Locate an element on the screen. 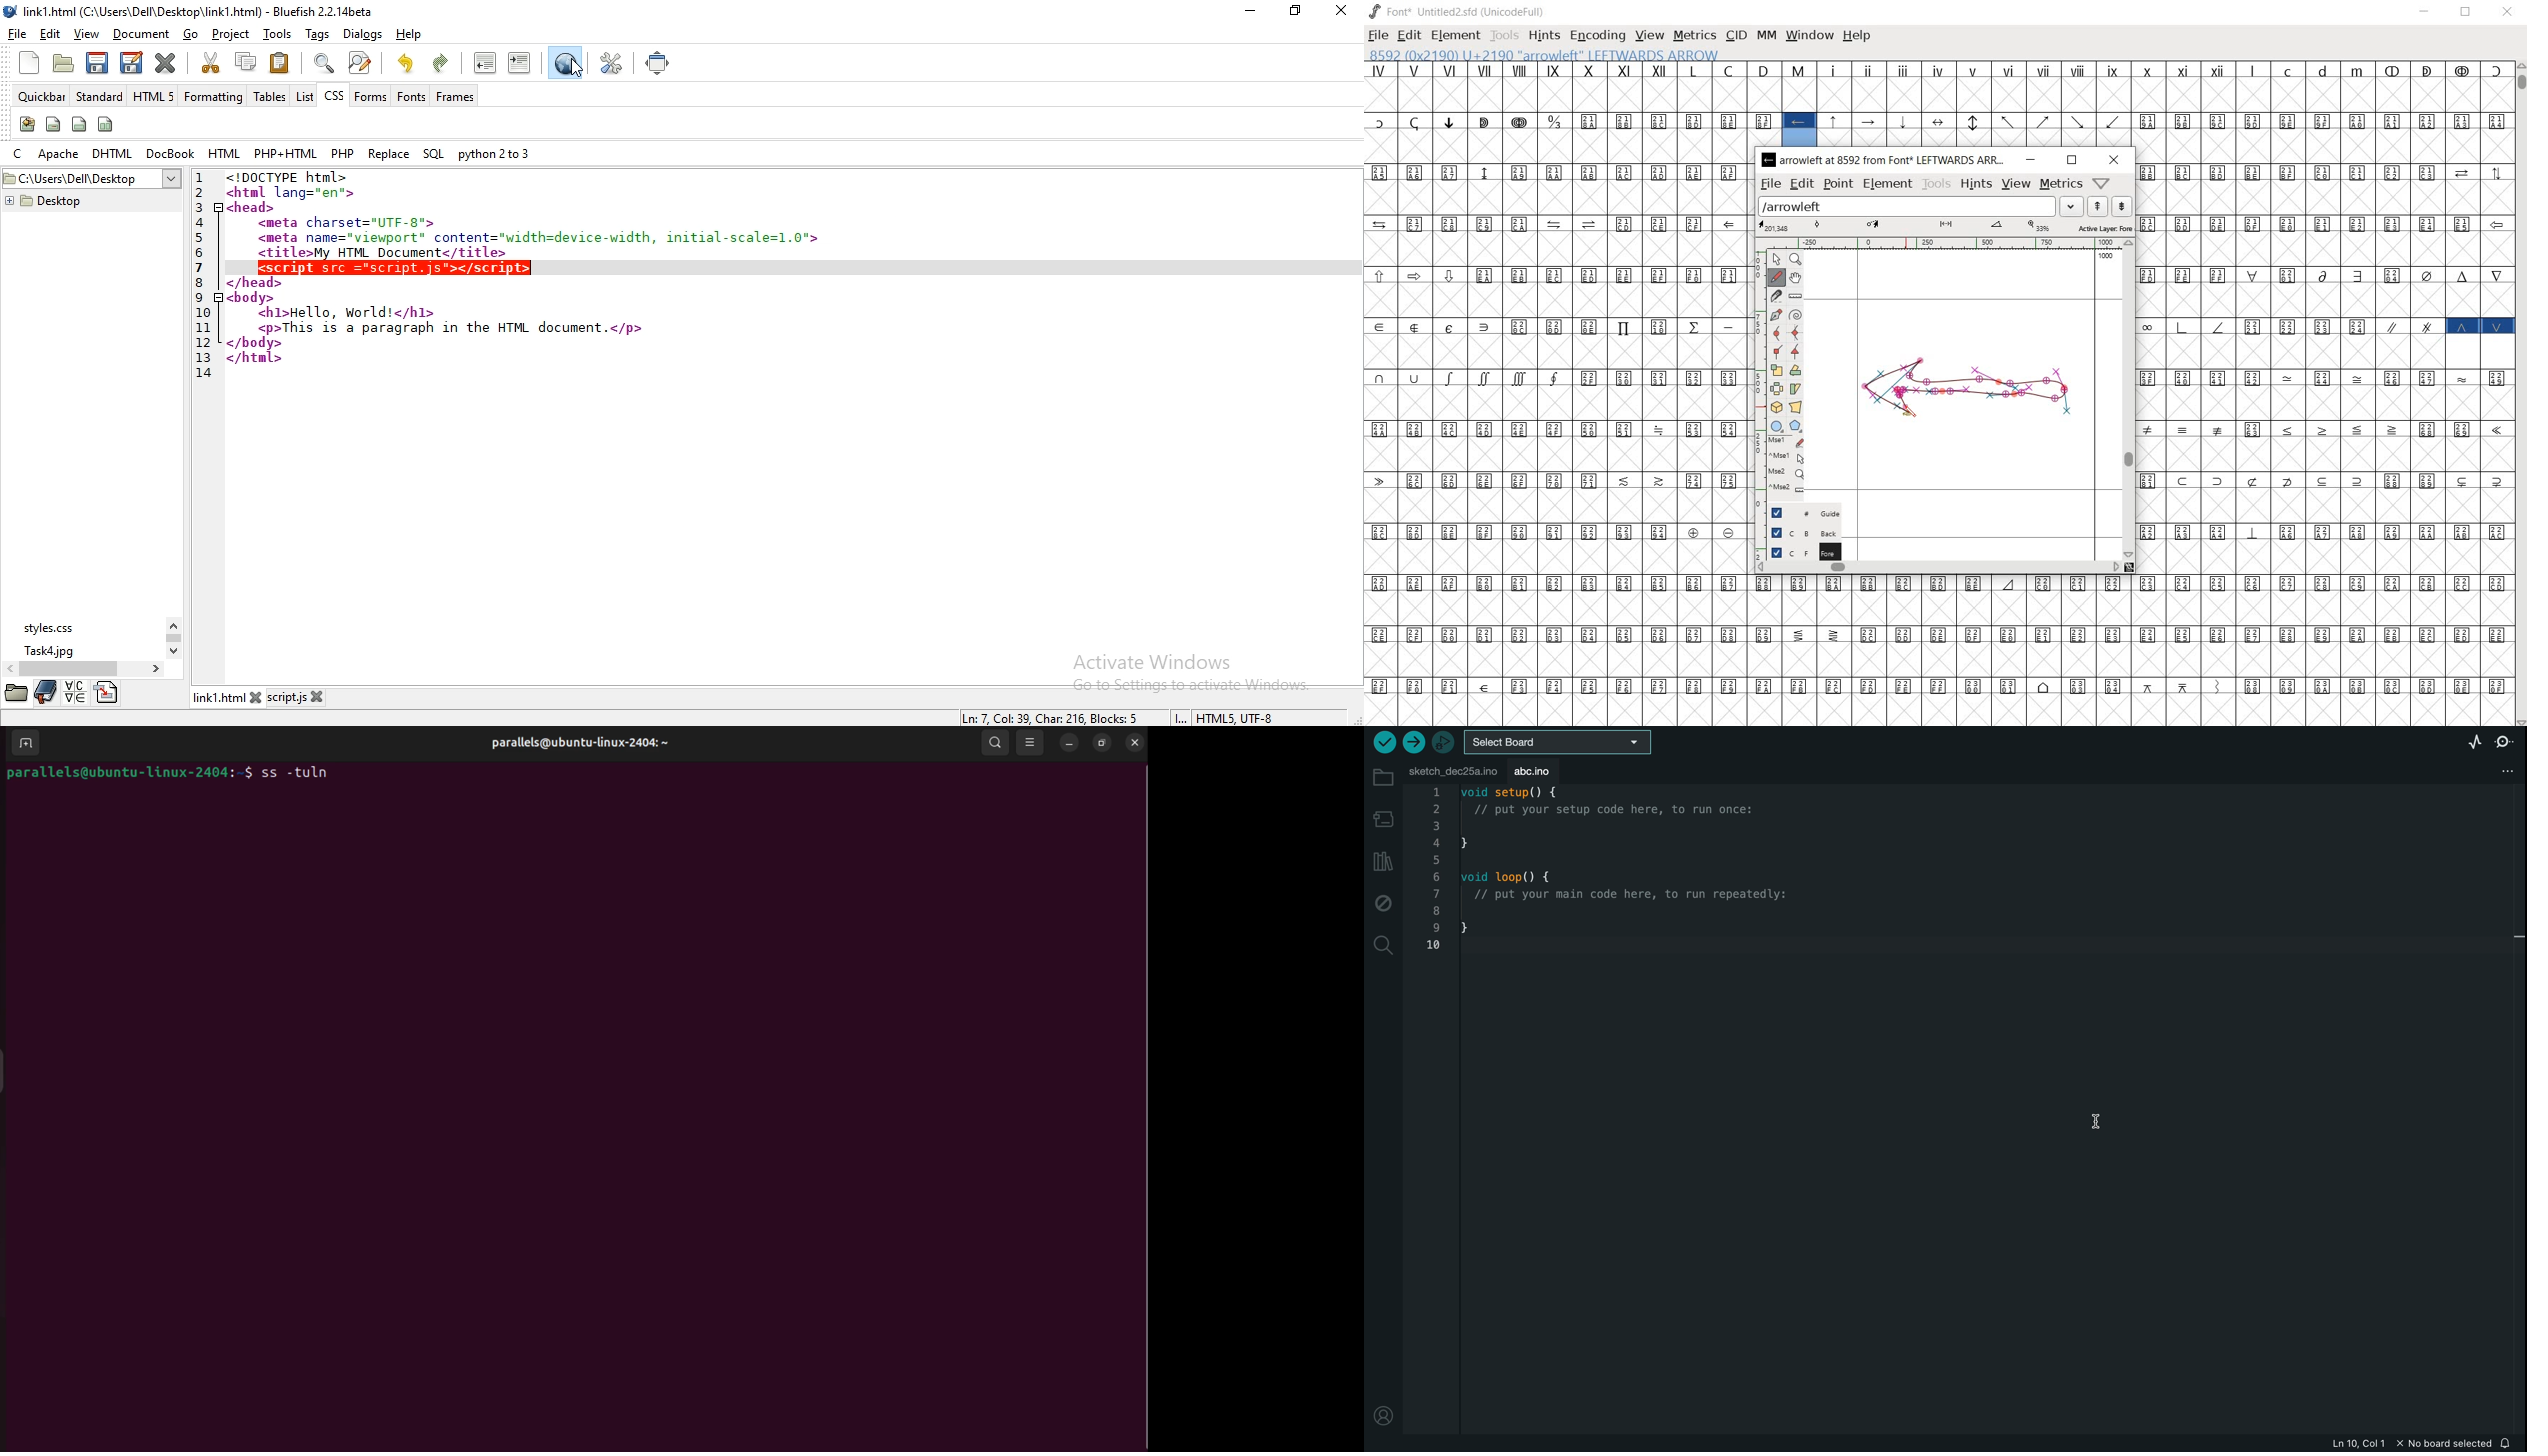 The image size is (2548, 1456). document is located at coordinates (141, 32).